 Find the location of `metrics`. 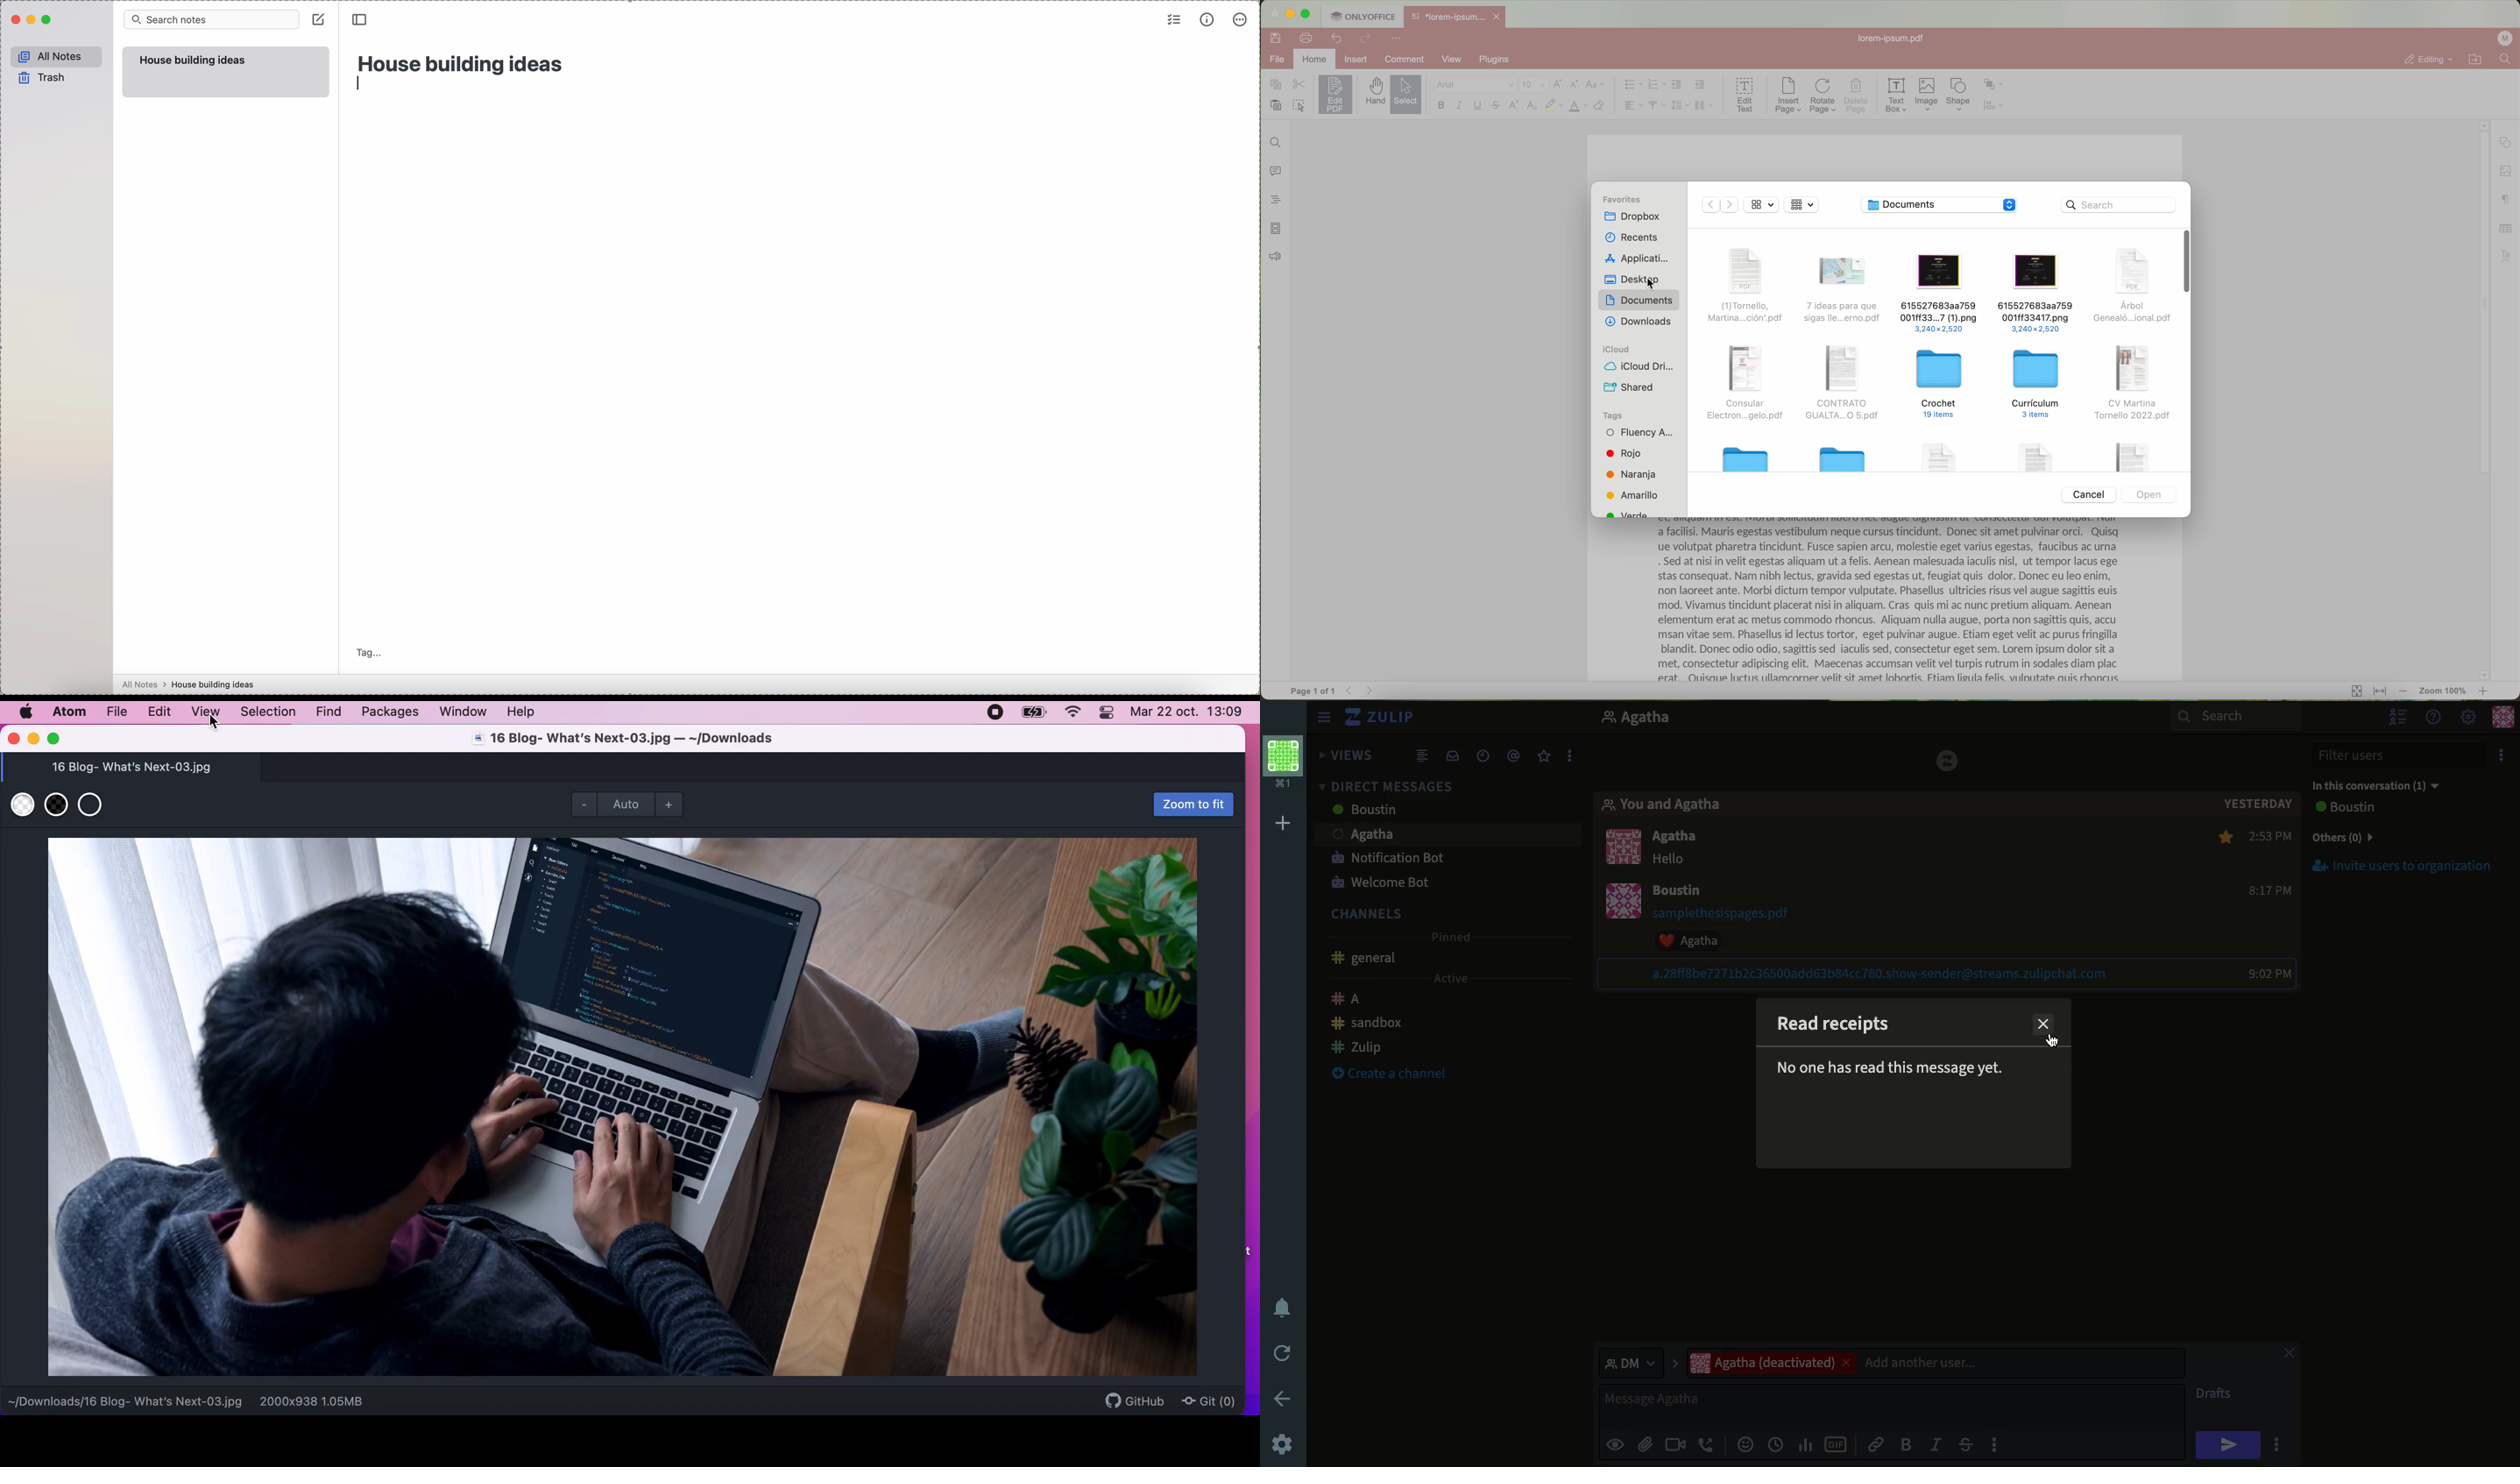

metrics is located at coordinates (1206, 21).